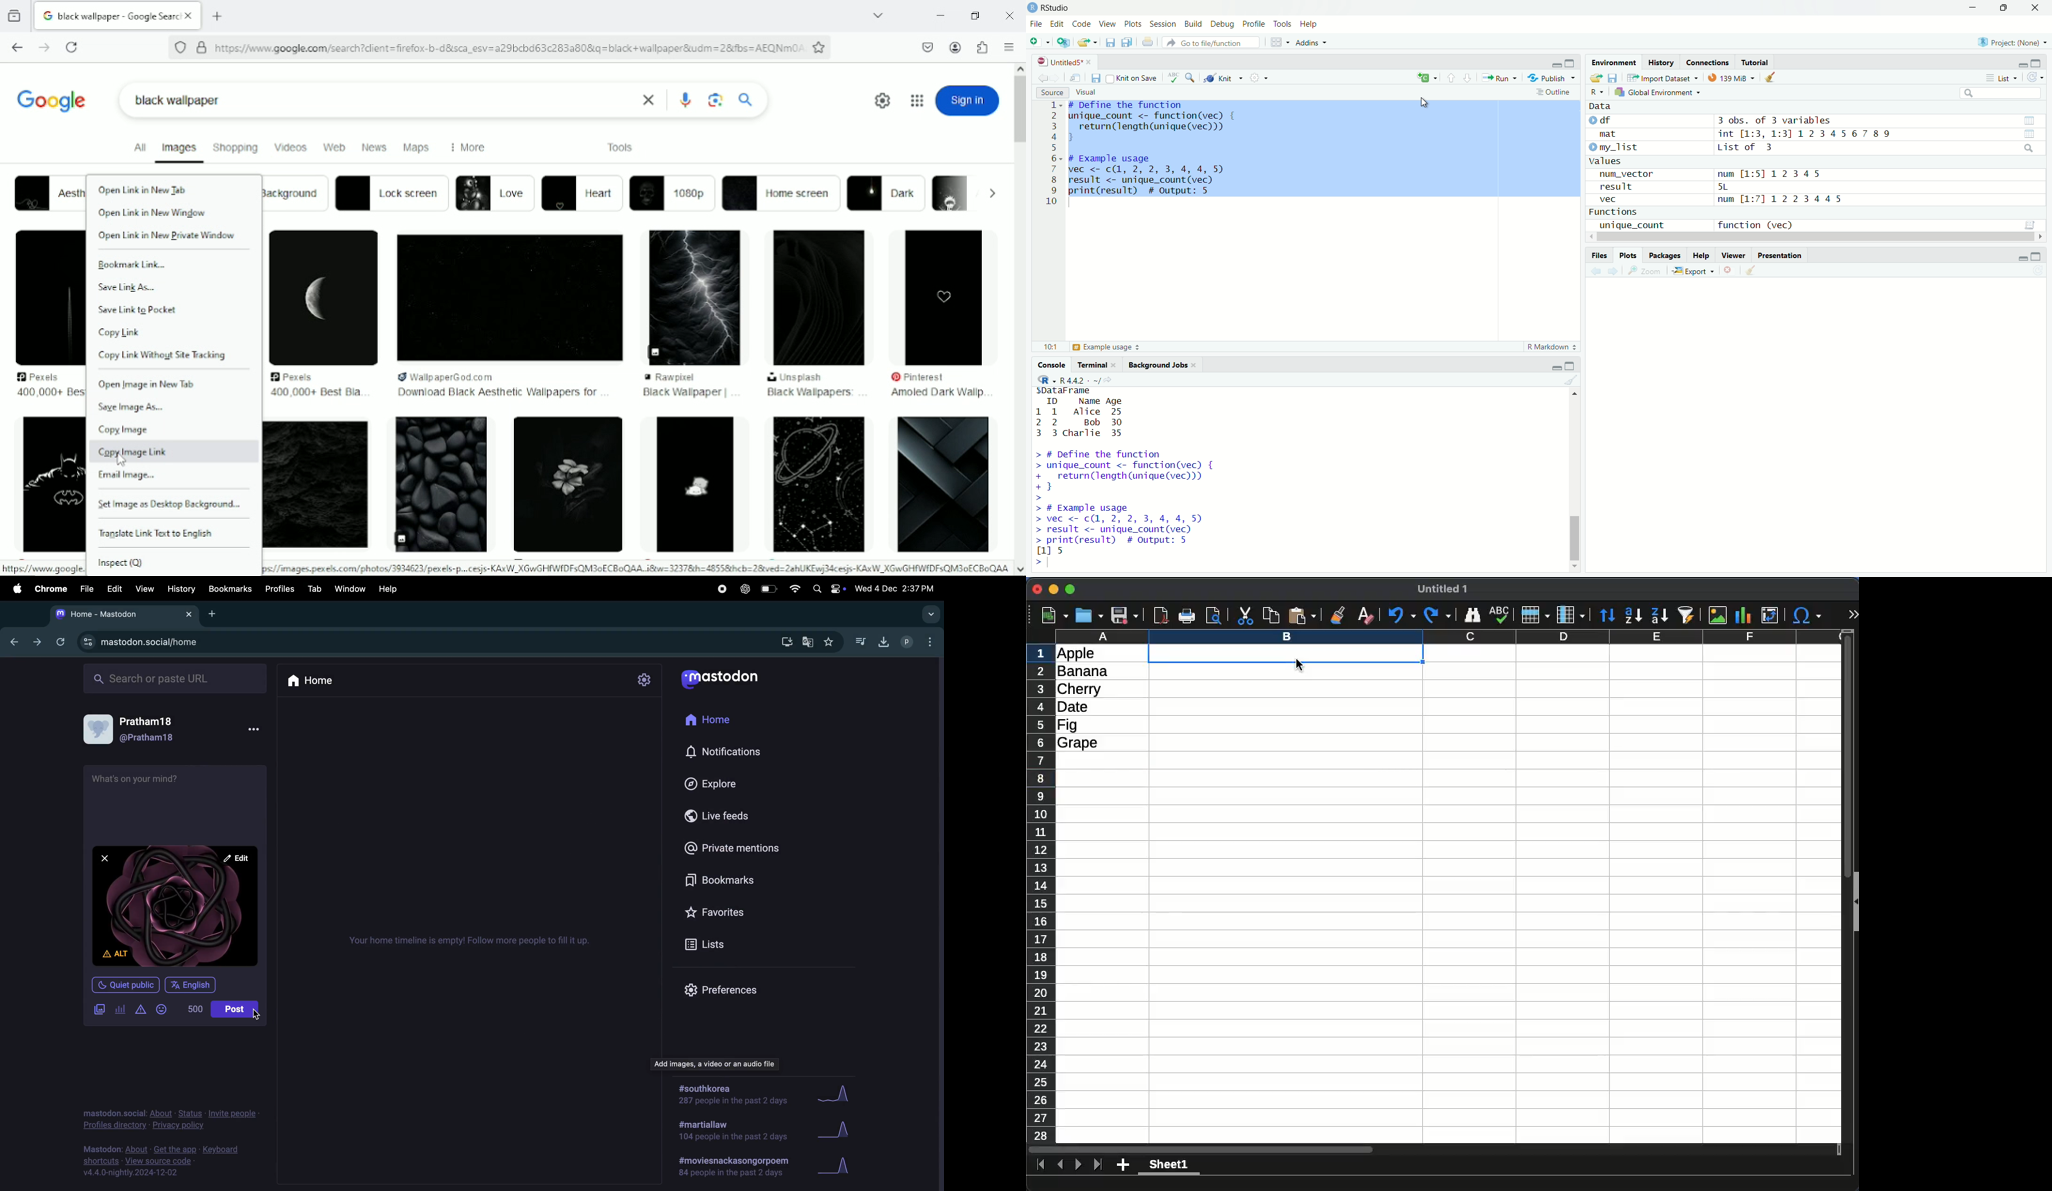 Image resolution: width=2072 pixels, height=1204 pixels. What do you see at coordinates (936, 395) in the screenshot?
I see `amoled dark wallpaper` at bounding box center [936, 395].